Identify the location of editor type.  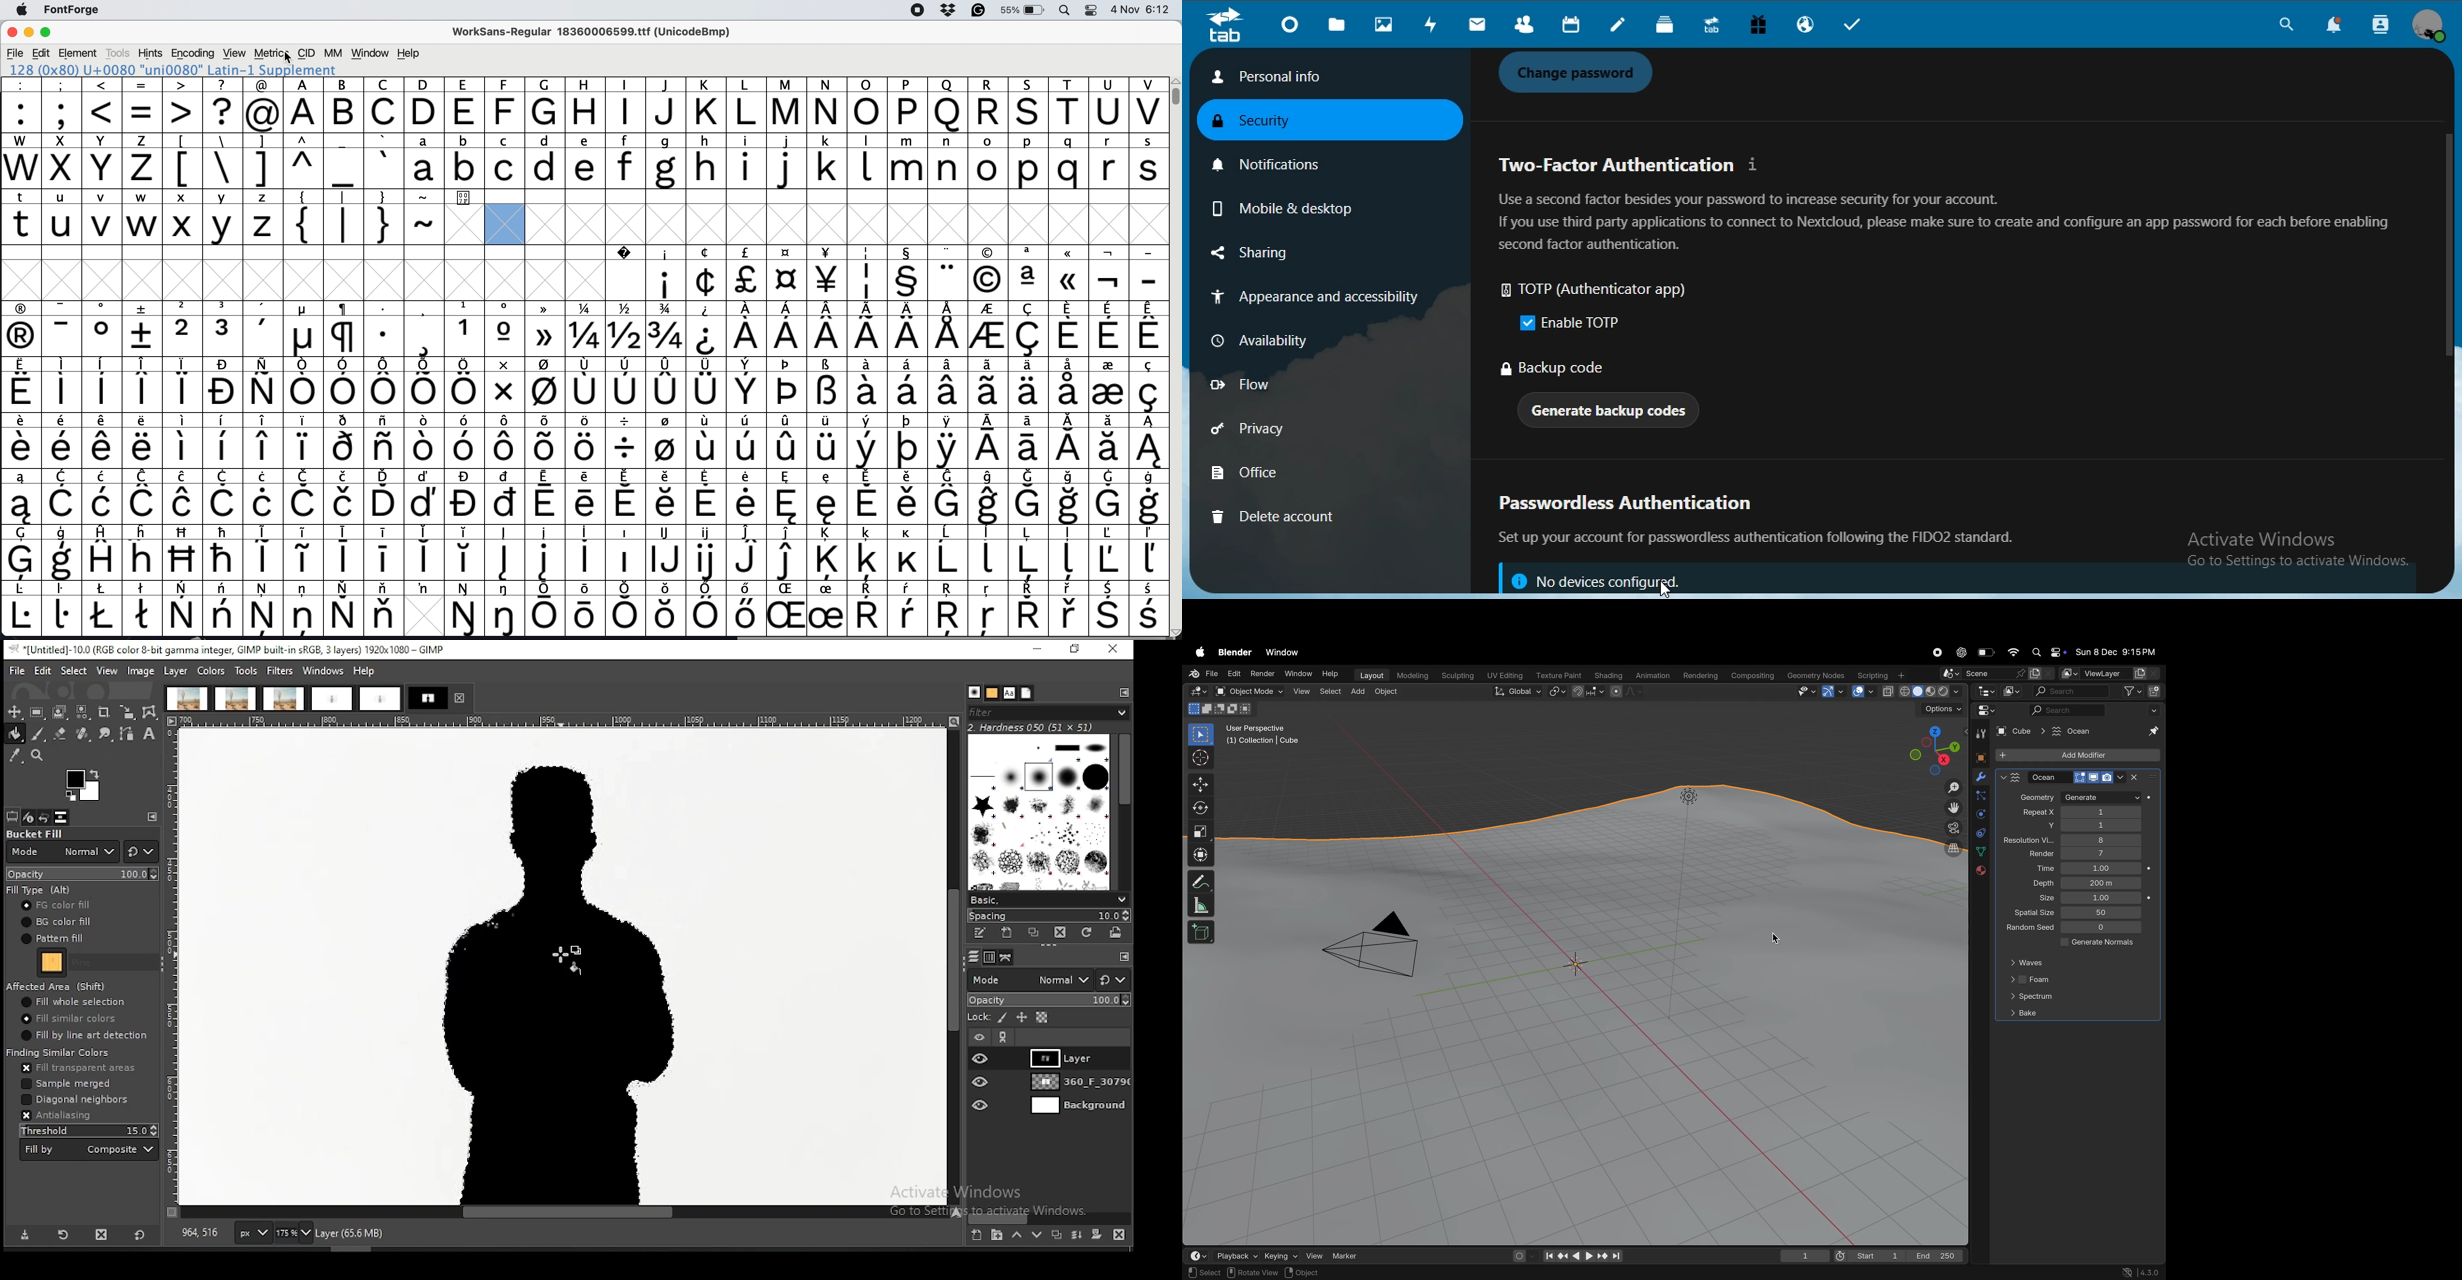
(1984, 691).